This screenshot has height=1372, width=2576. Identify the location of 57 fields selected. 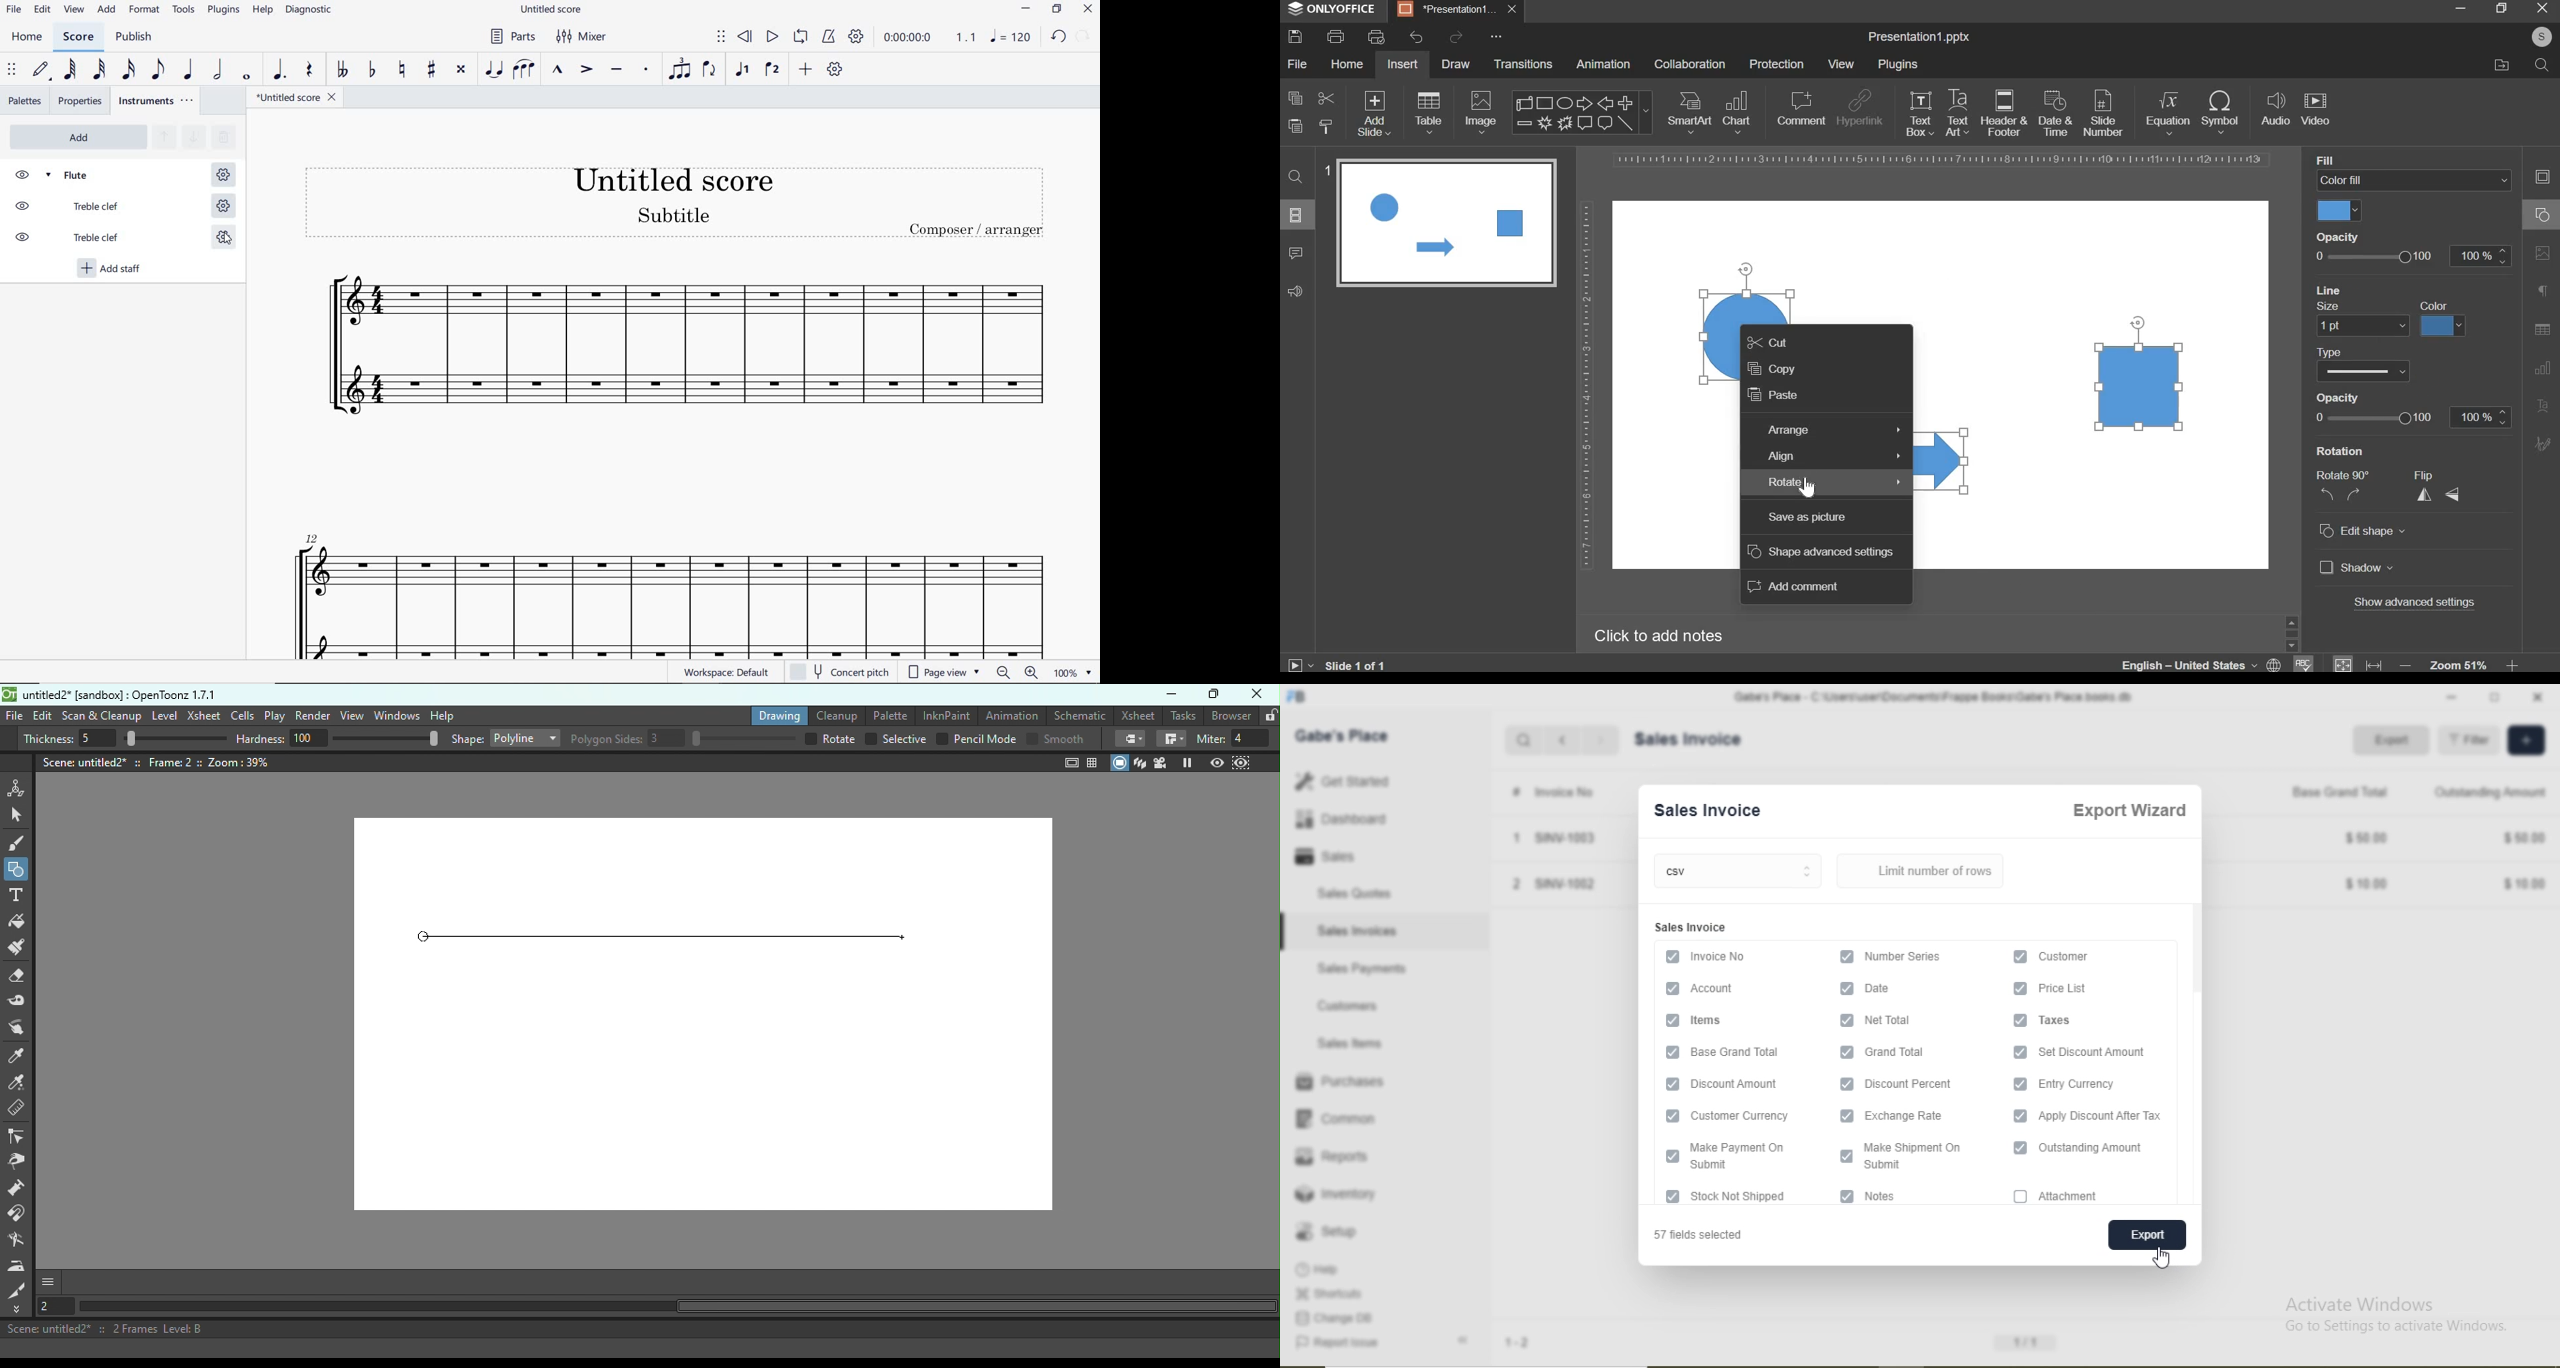
(1707, 1236).